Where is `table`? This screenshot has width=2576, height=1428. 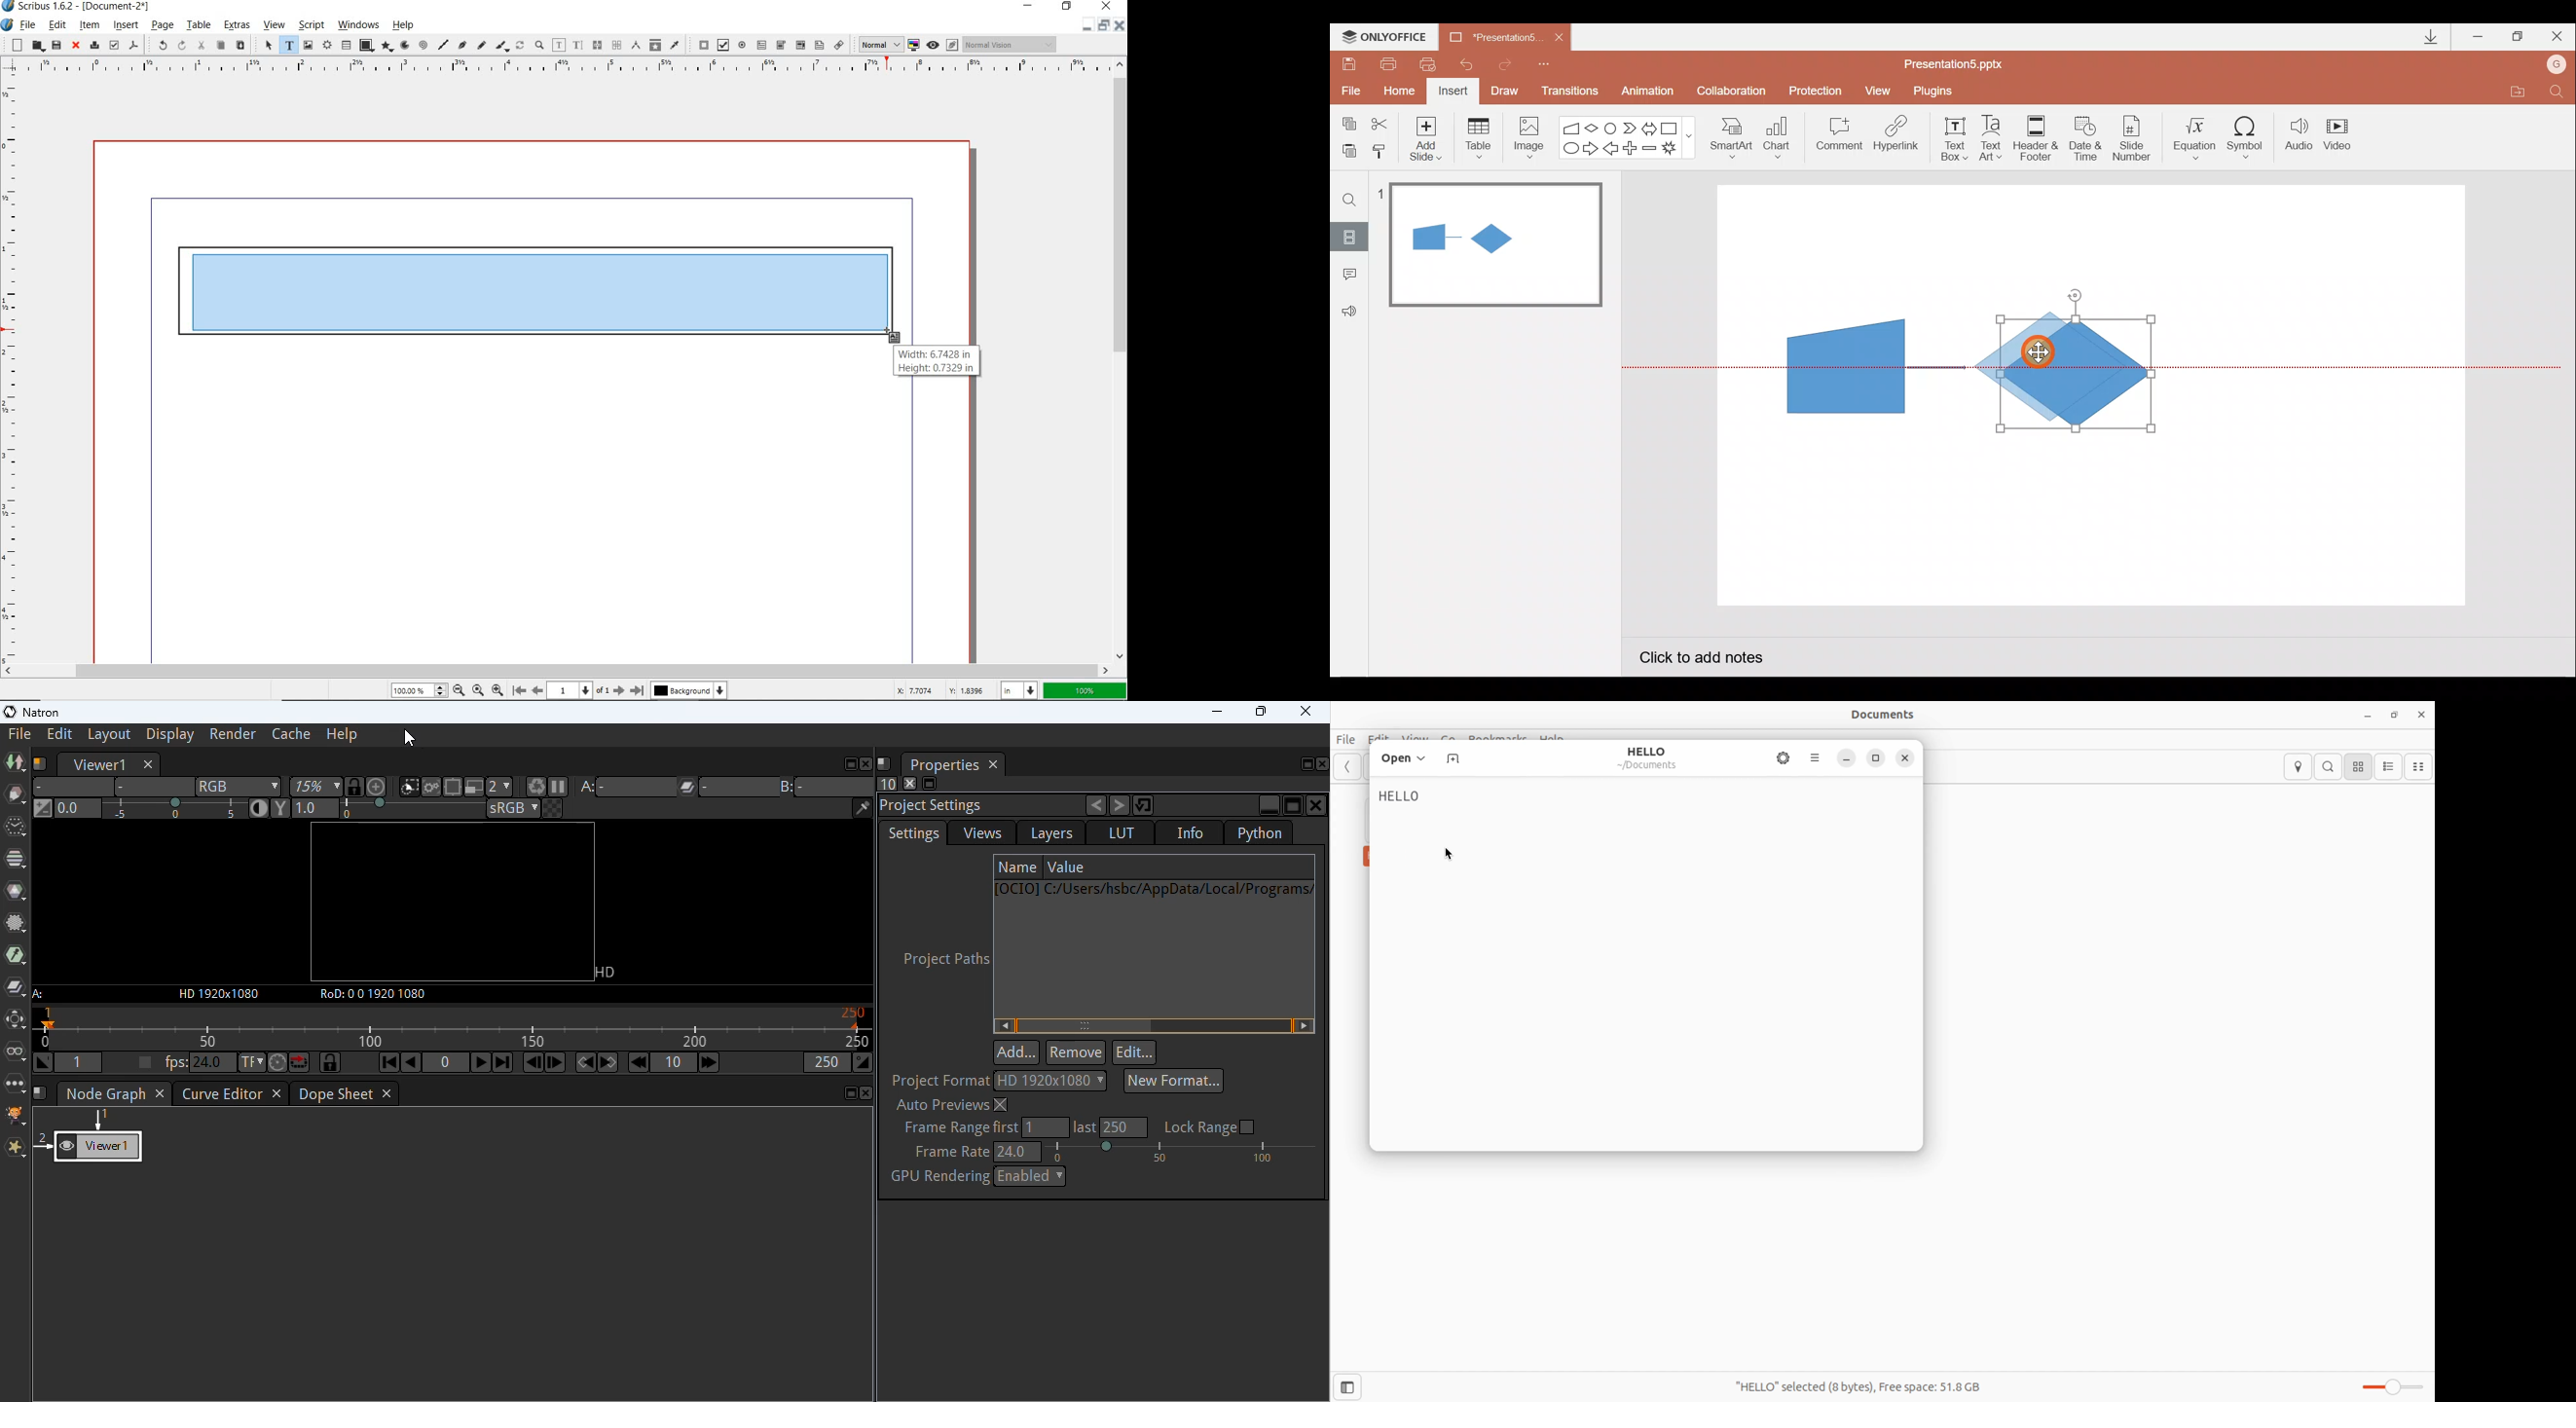
table is located at coordinates (345, 44).